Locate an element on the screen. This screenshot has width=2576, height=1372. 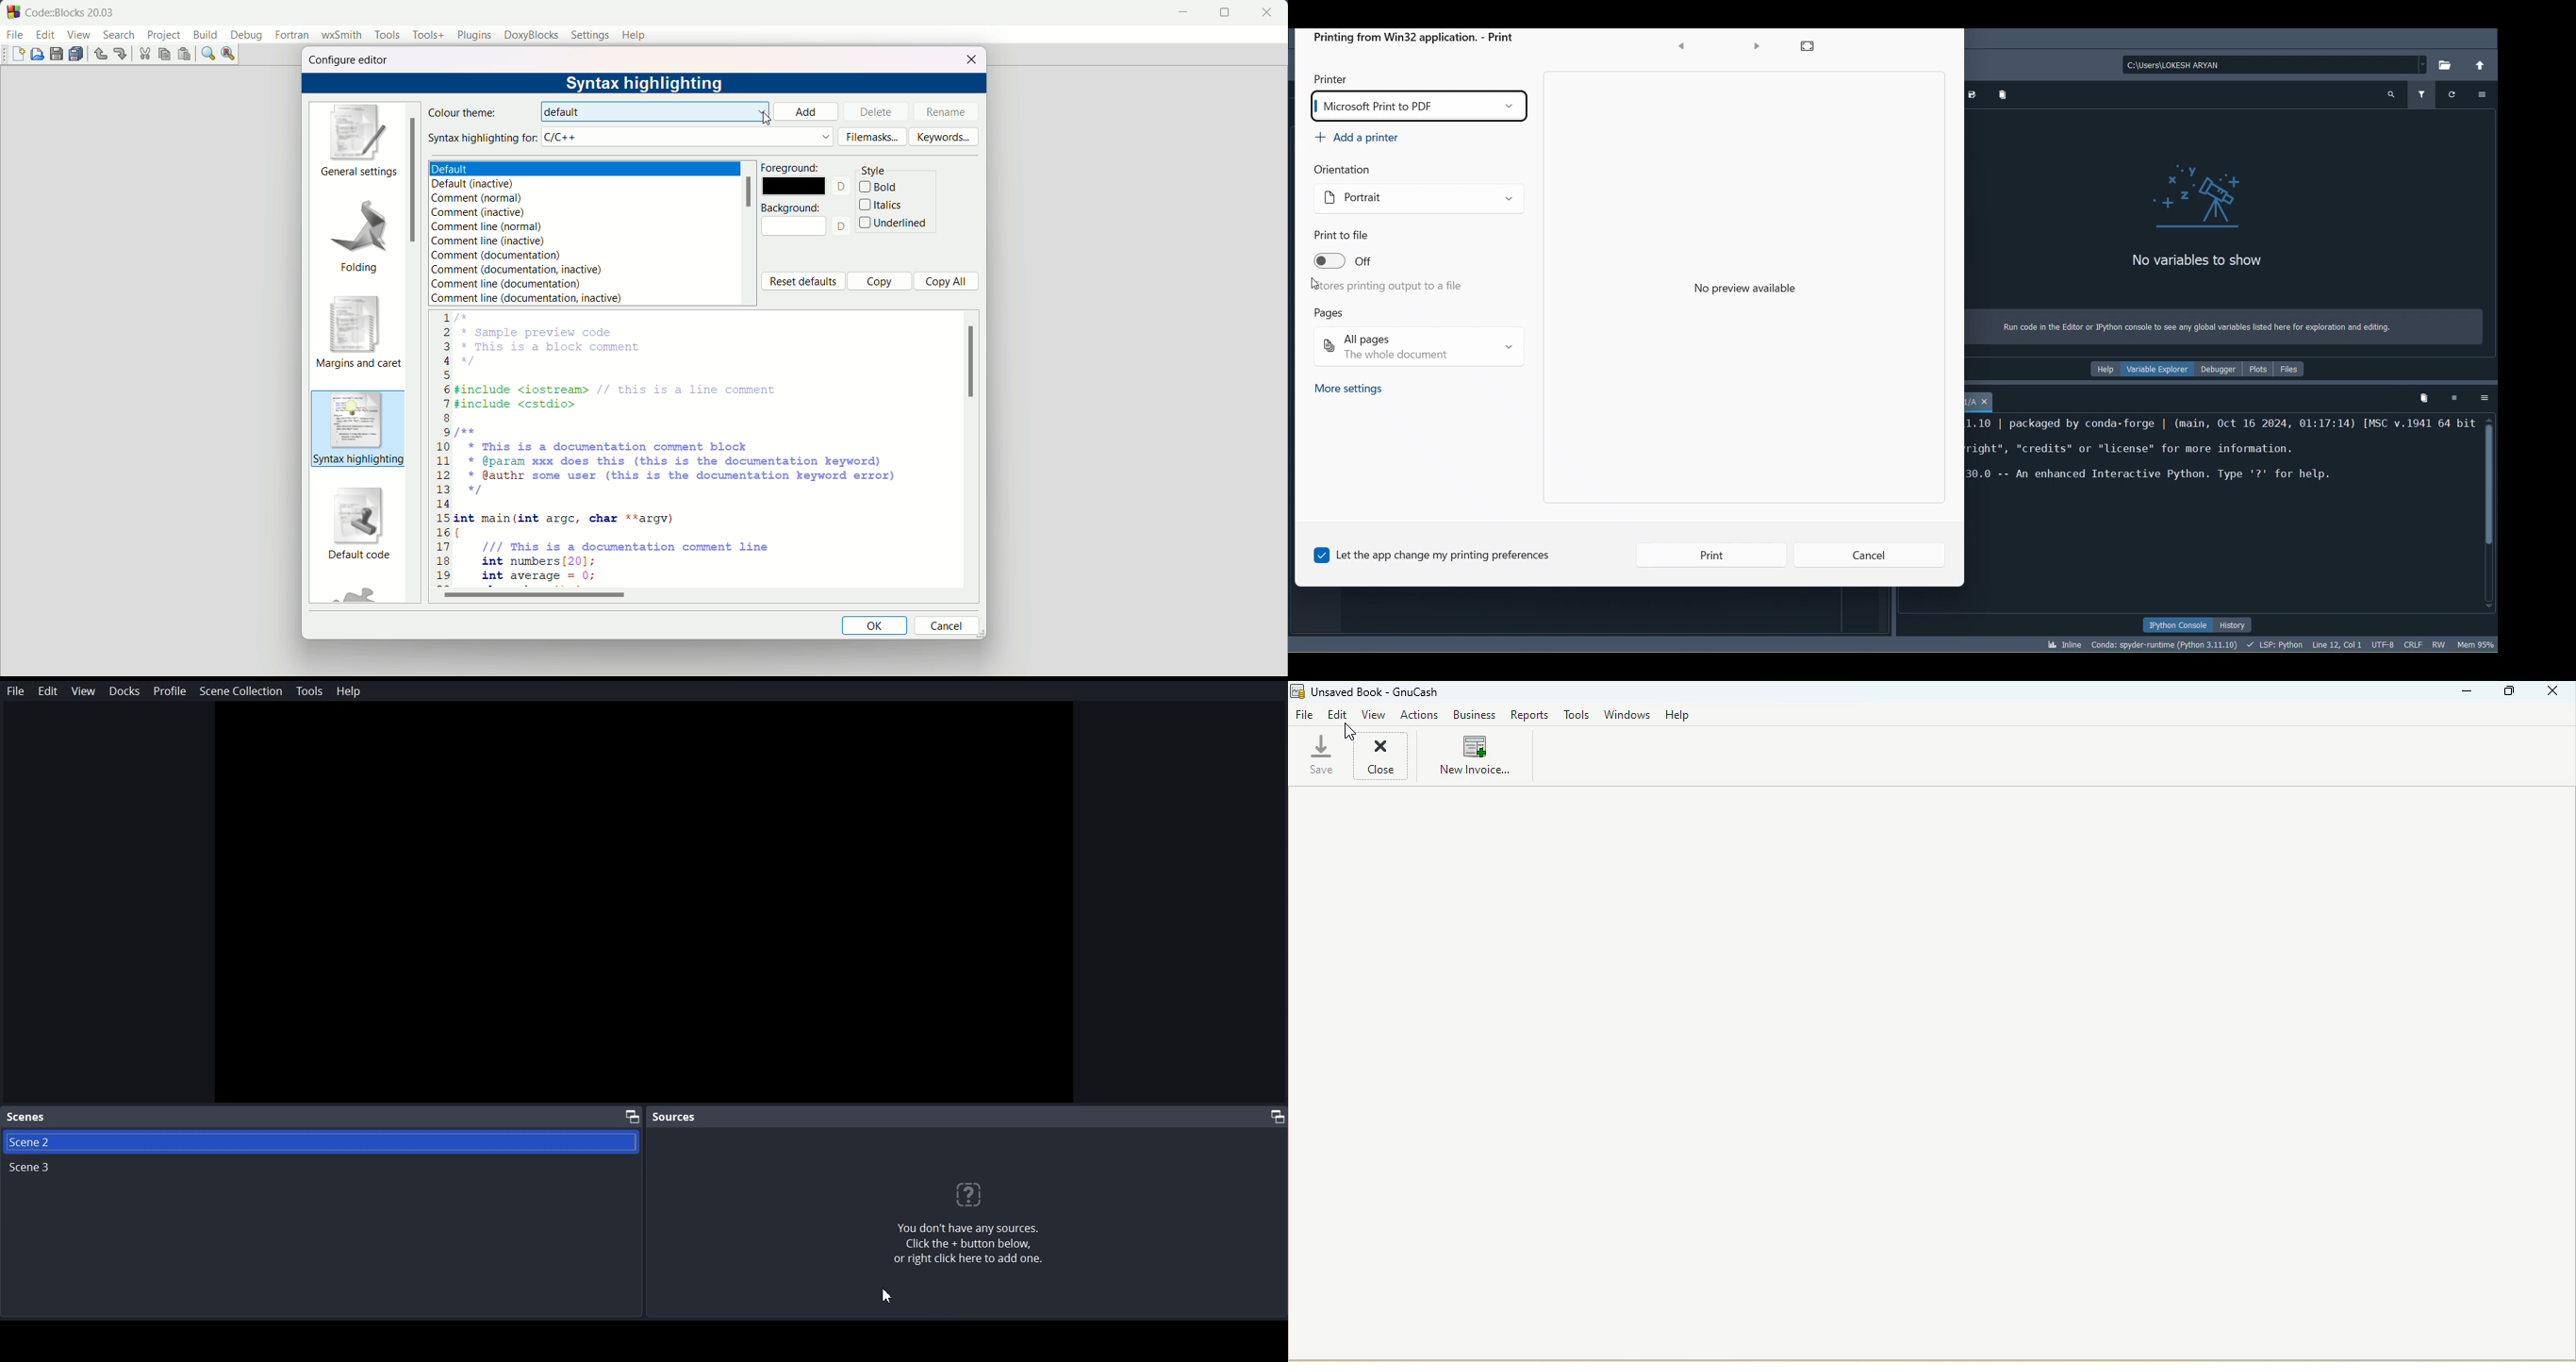
Maximize is located at coordinates (631, 1116).